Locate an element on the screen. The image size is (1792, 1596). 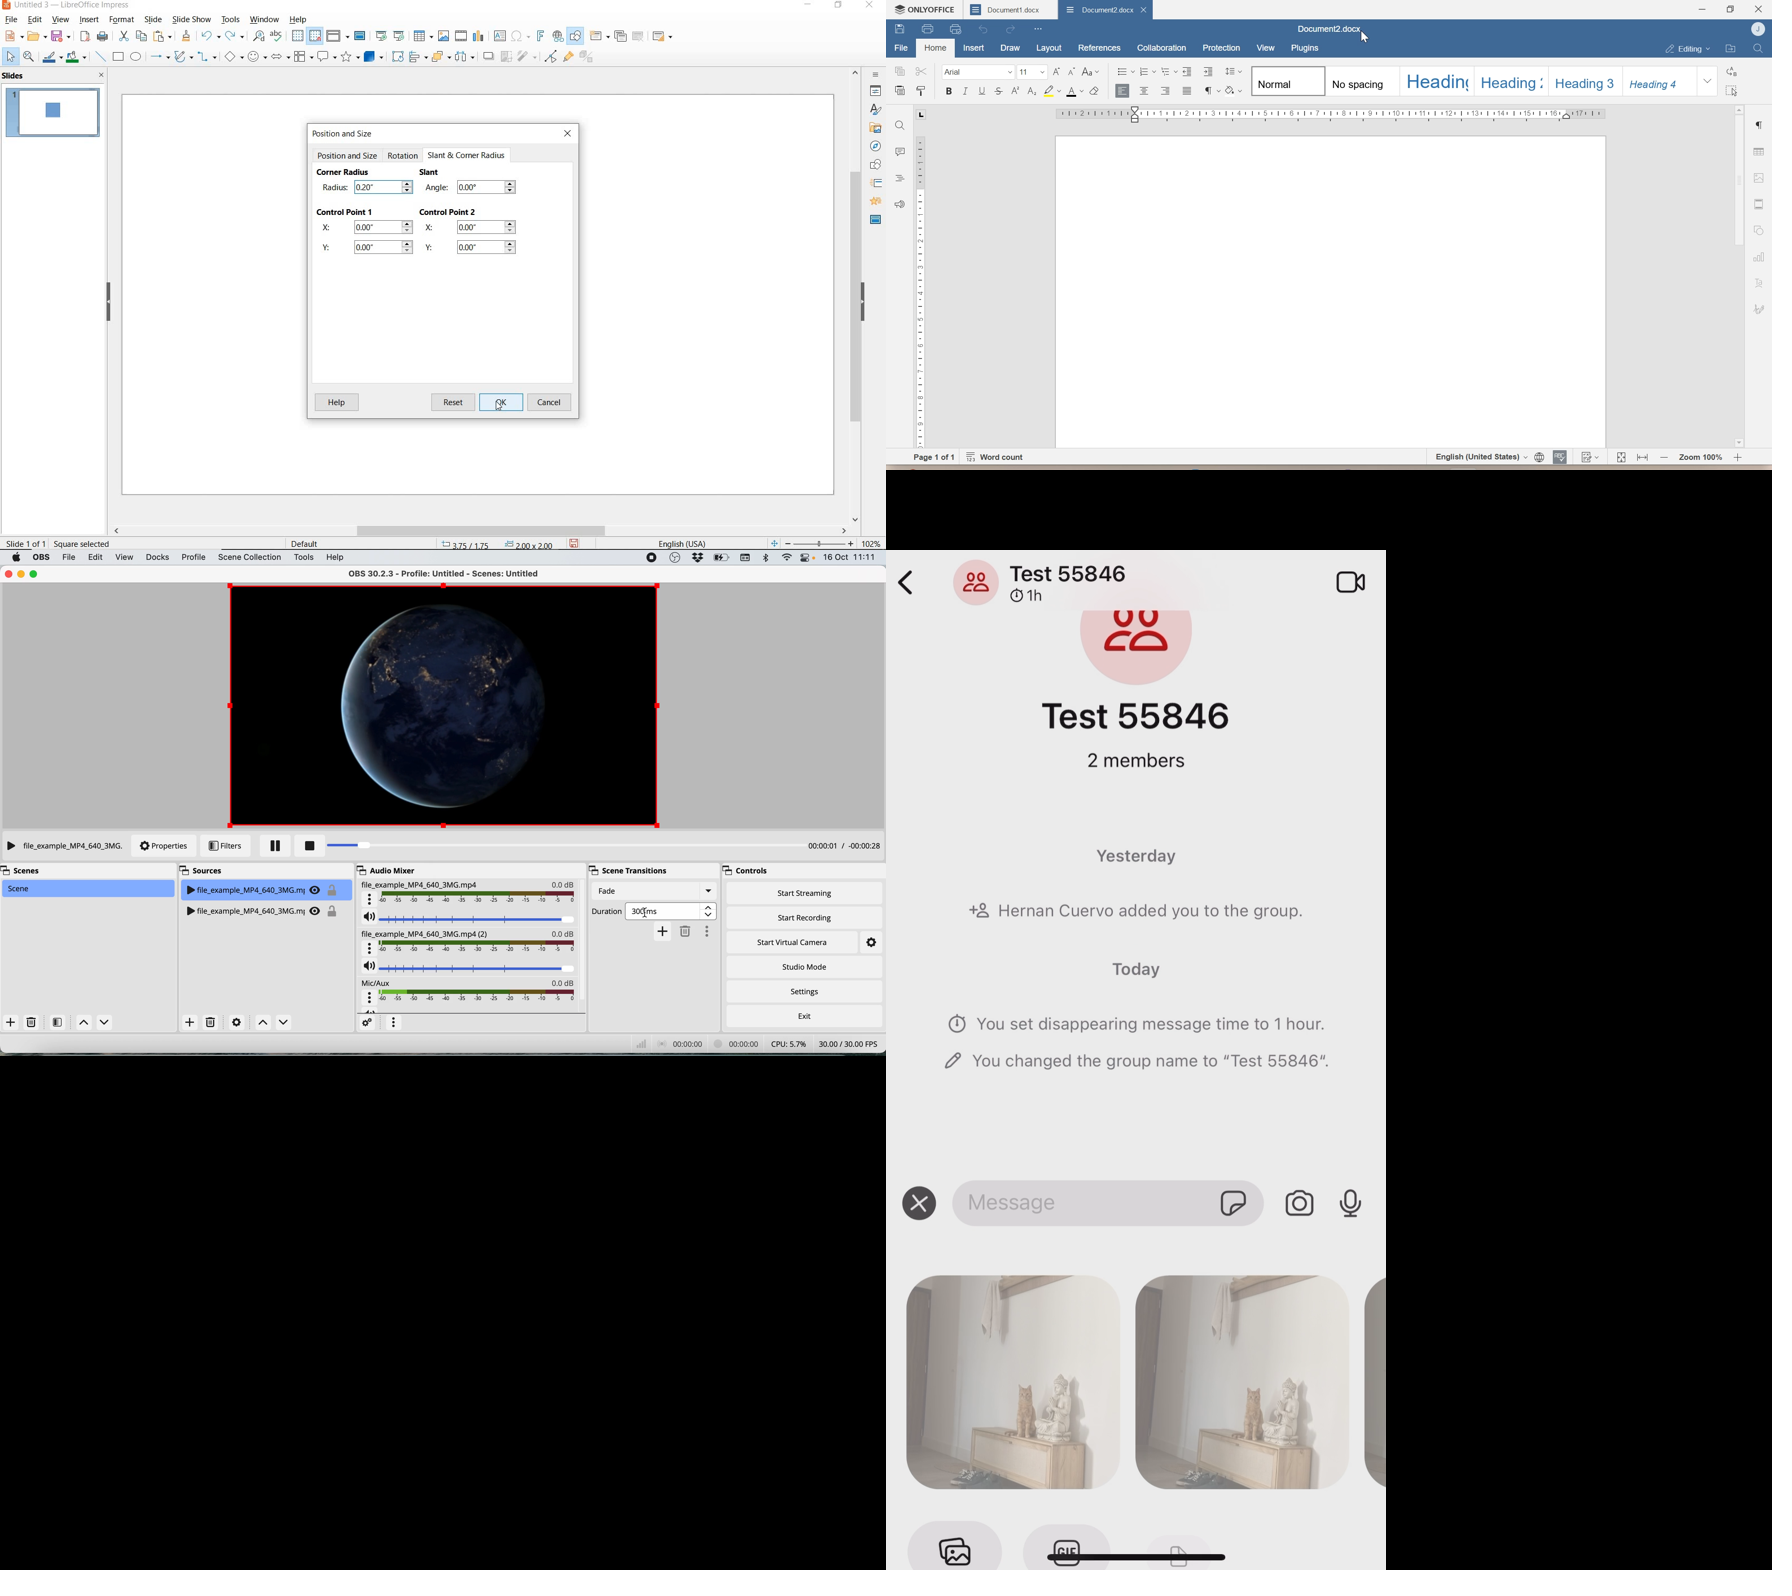
timestamp is located at coordinates (844, 847).